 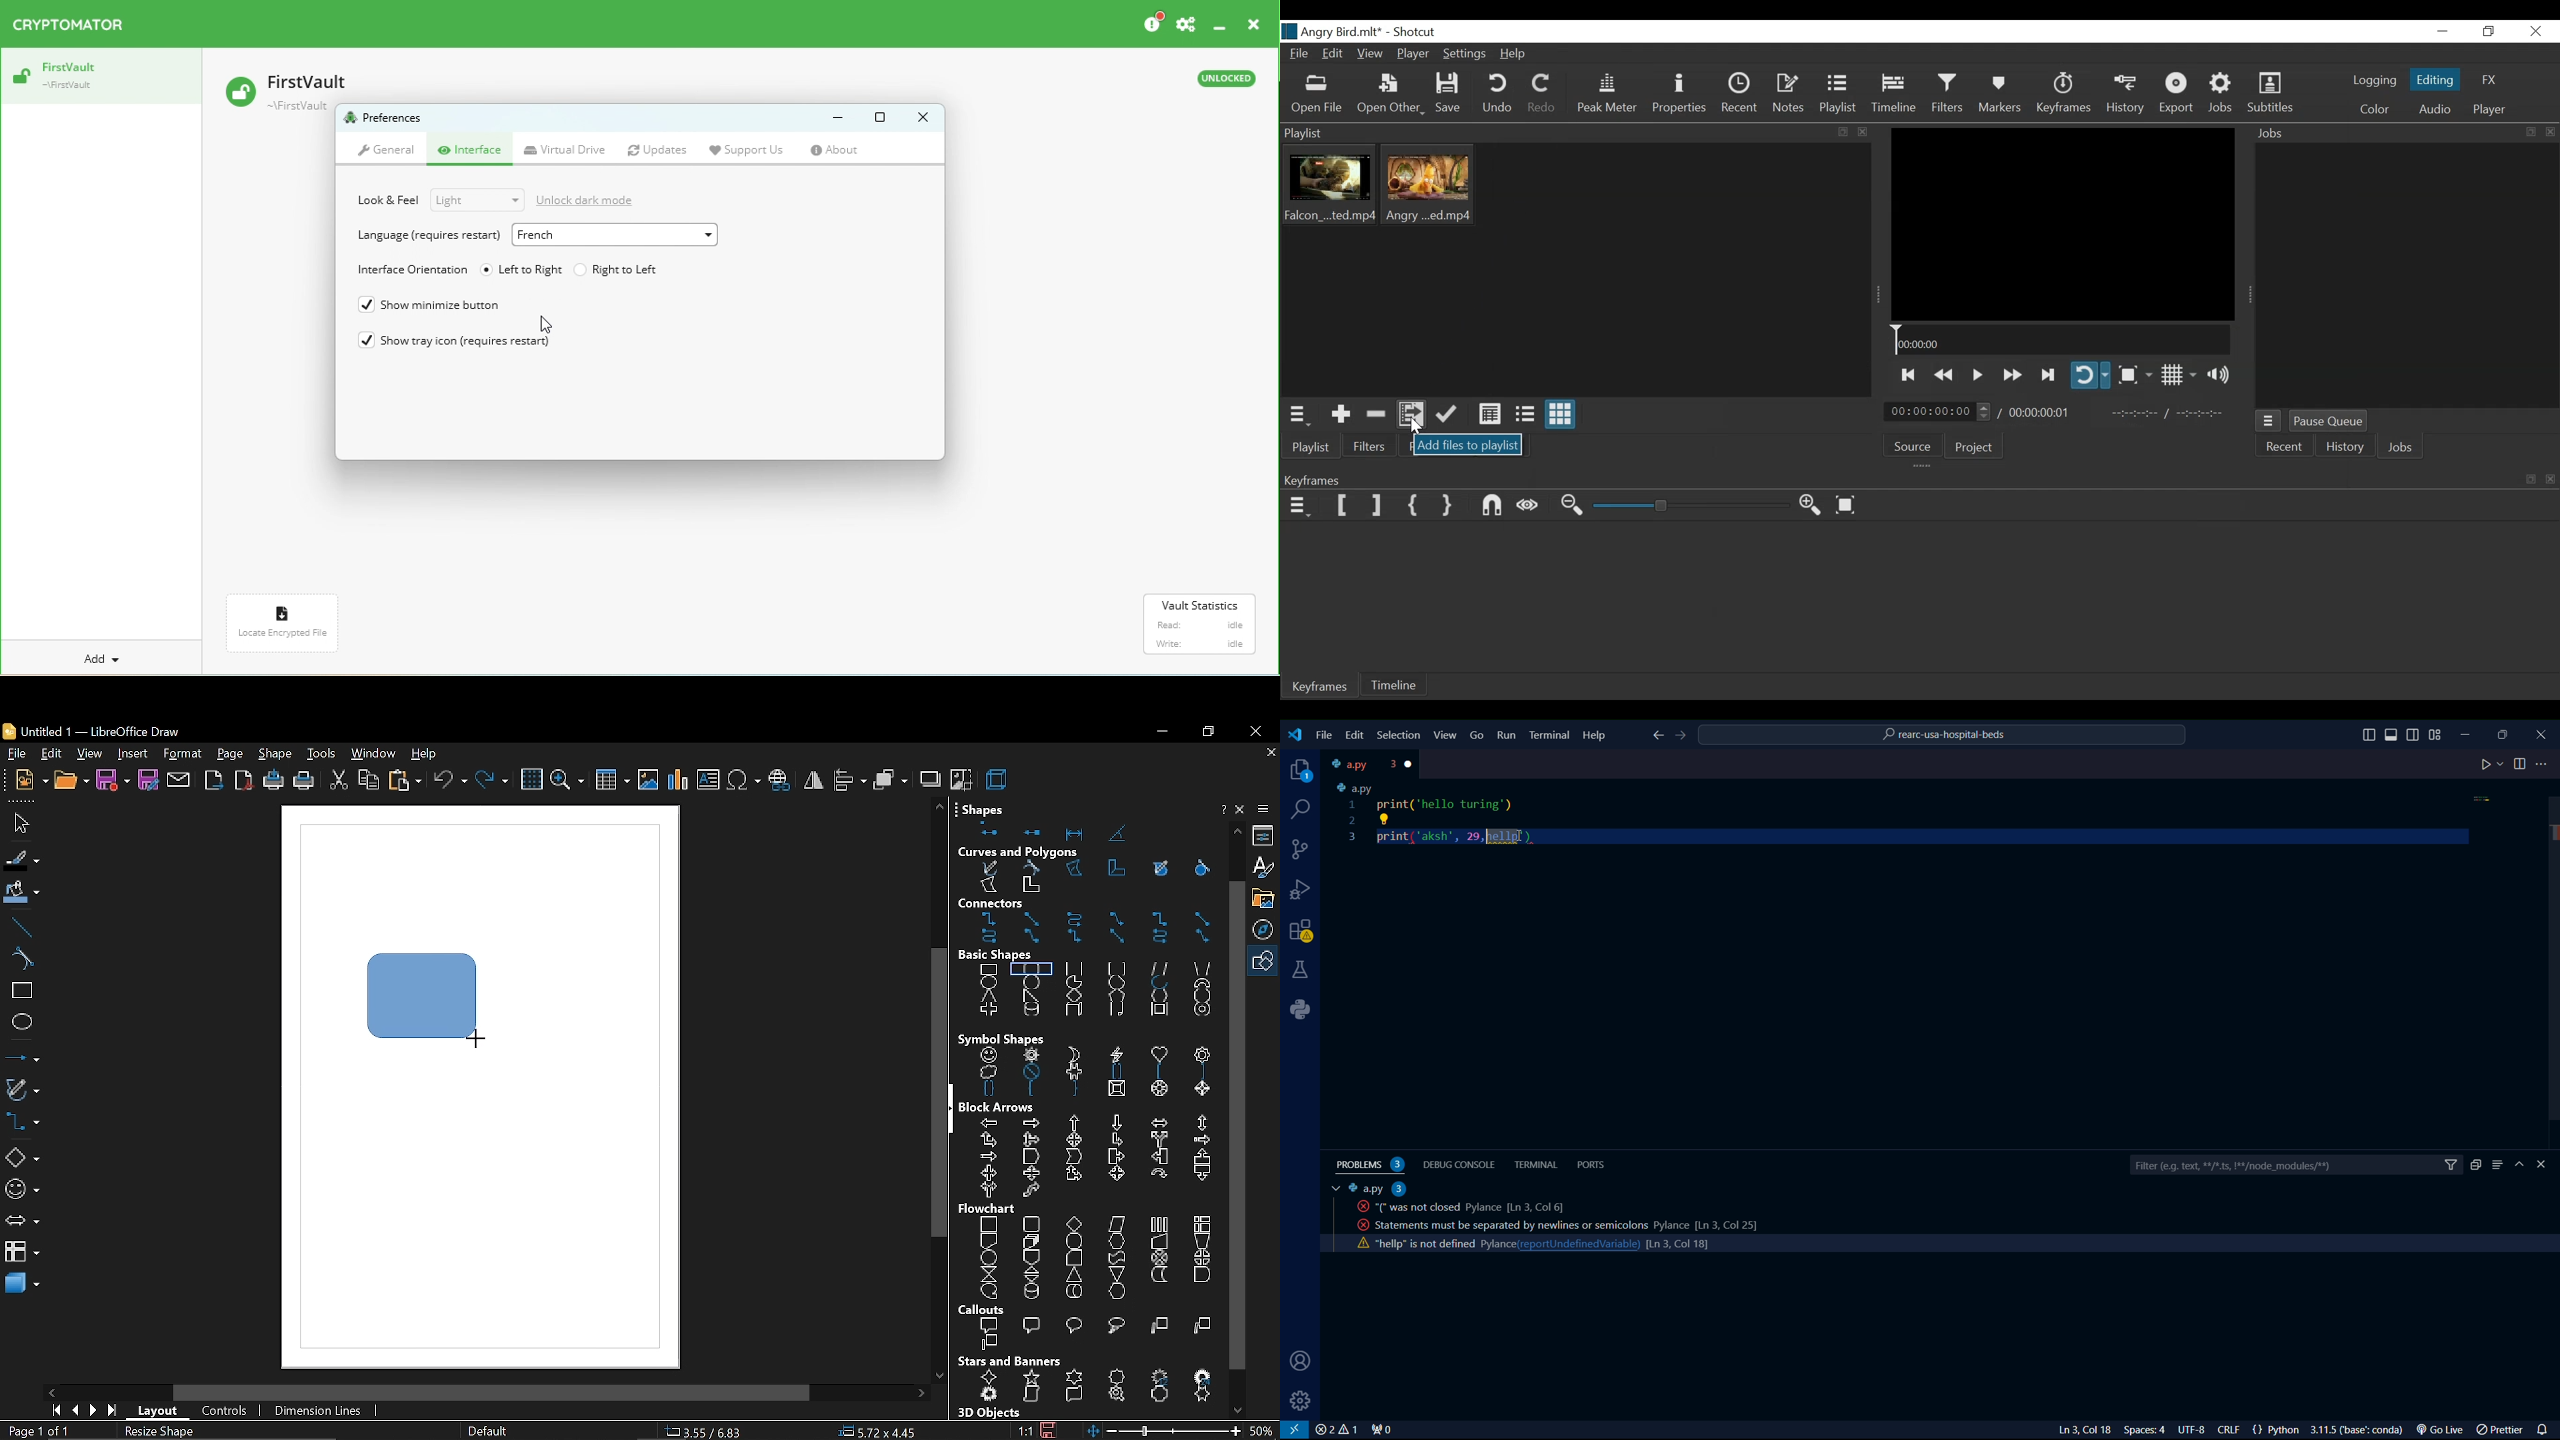 What do you see at coordinates (2167, 414) in the screenshot?
I see `In point` at bounding box center [2167, 414].